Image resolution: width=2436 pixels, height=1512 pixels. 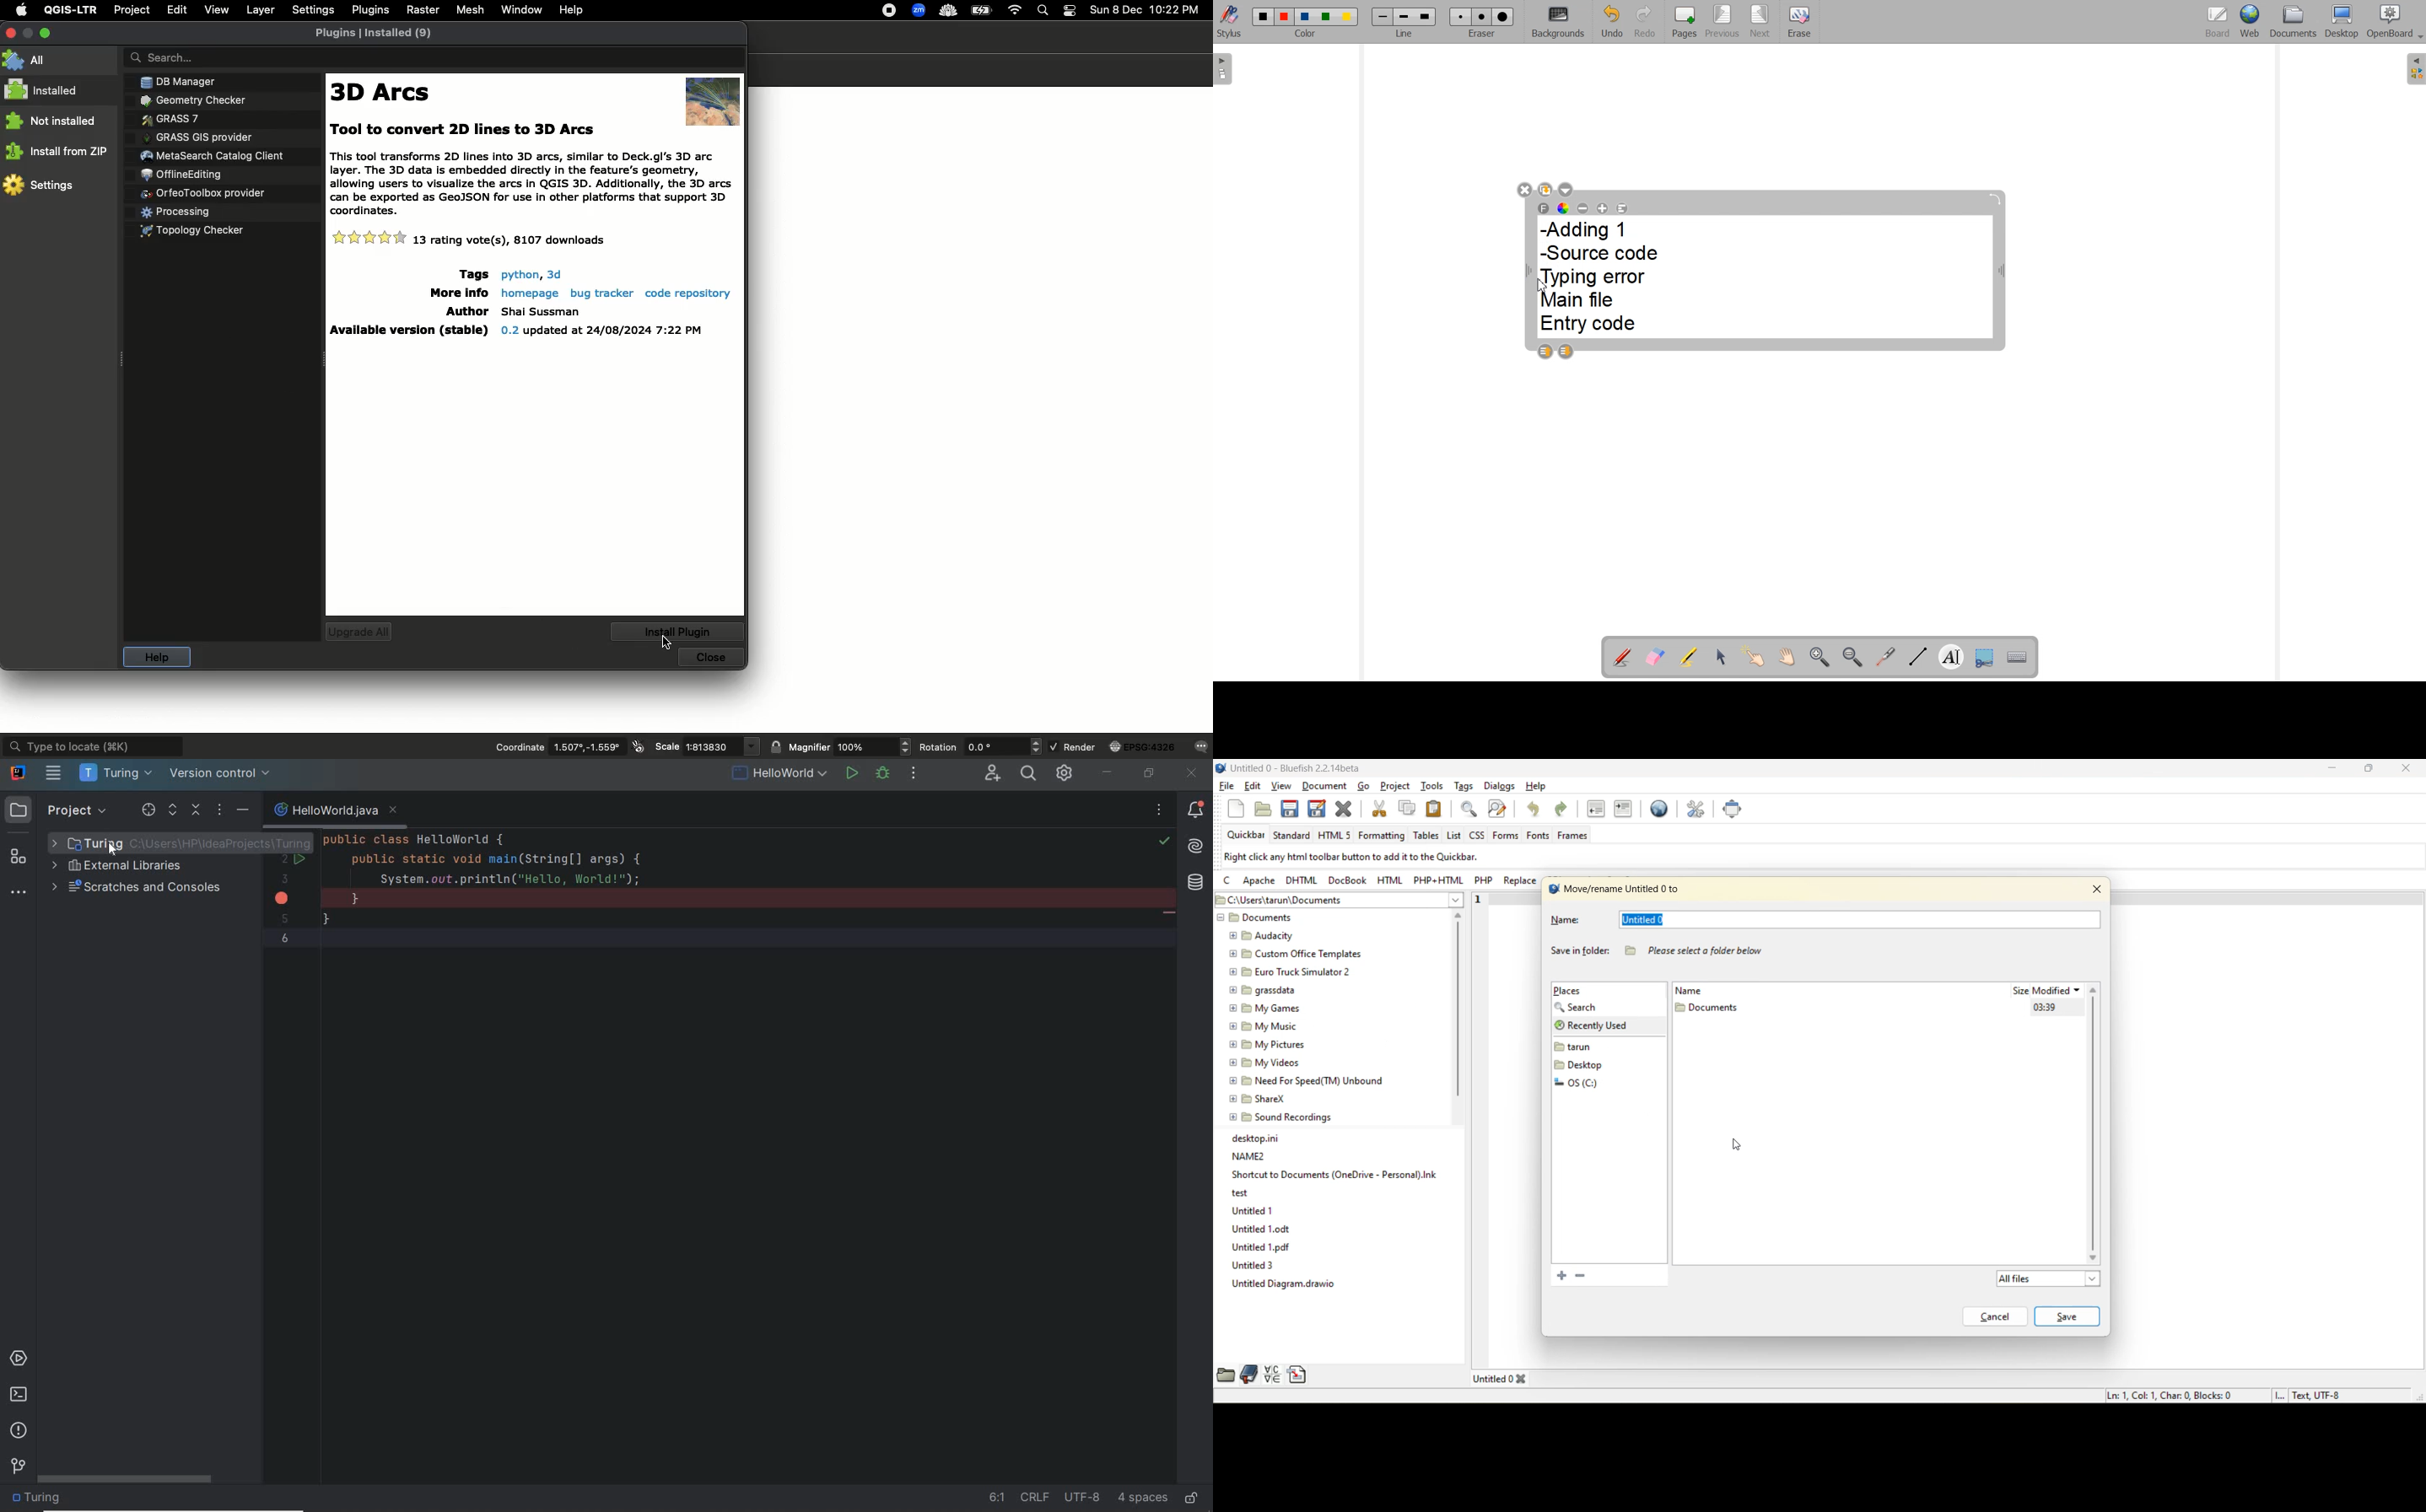 I want to click on Rotation, so click(x=1002, y=746).